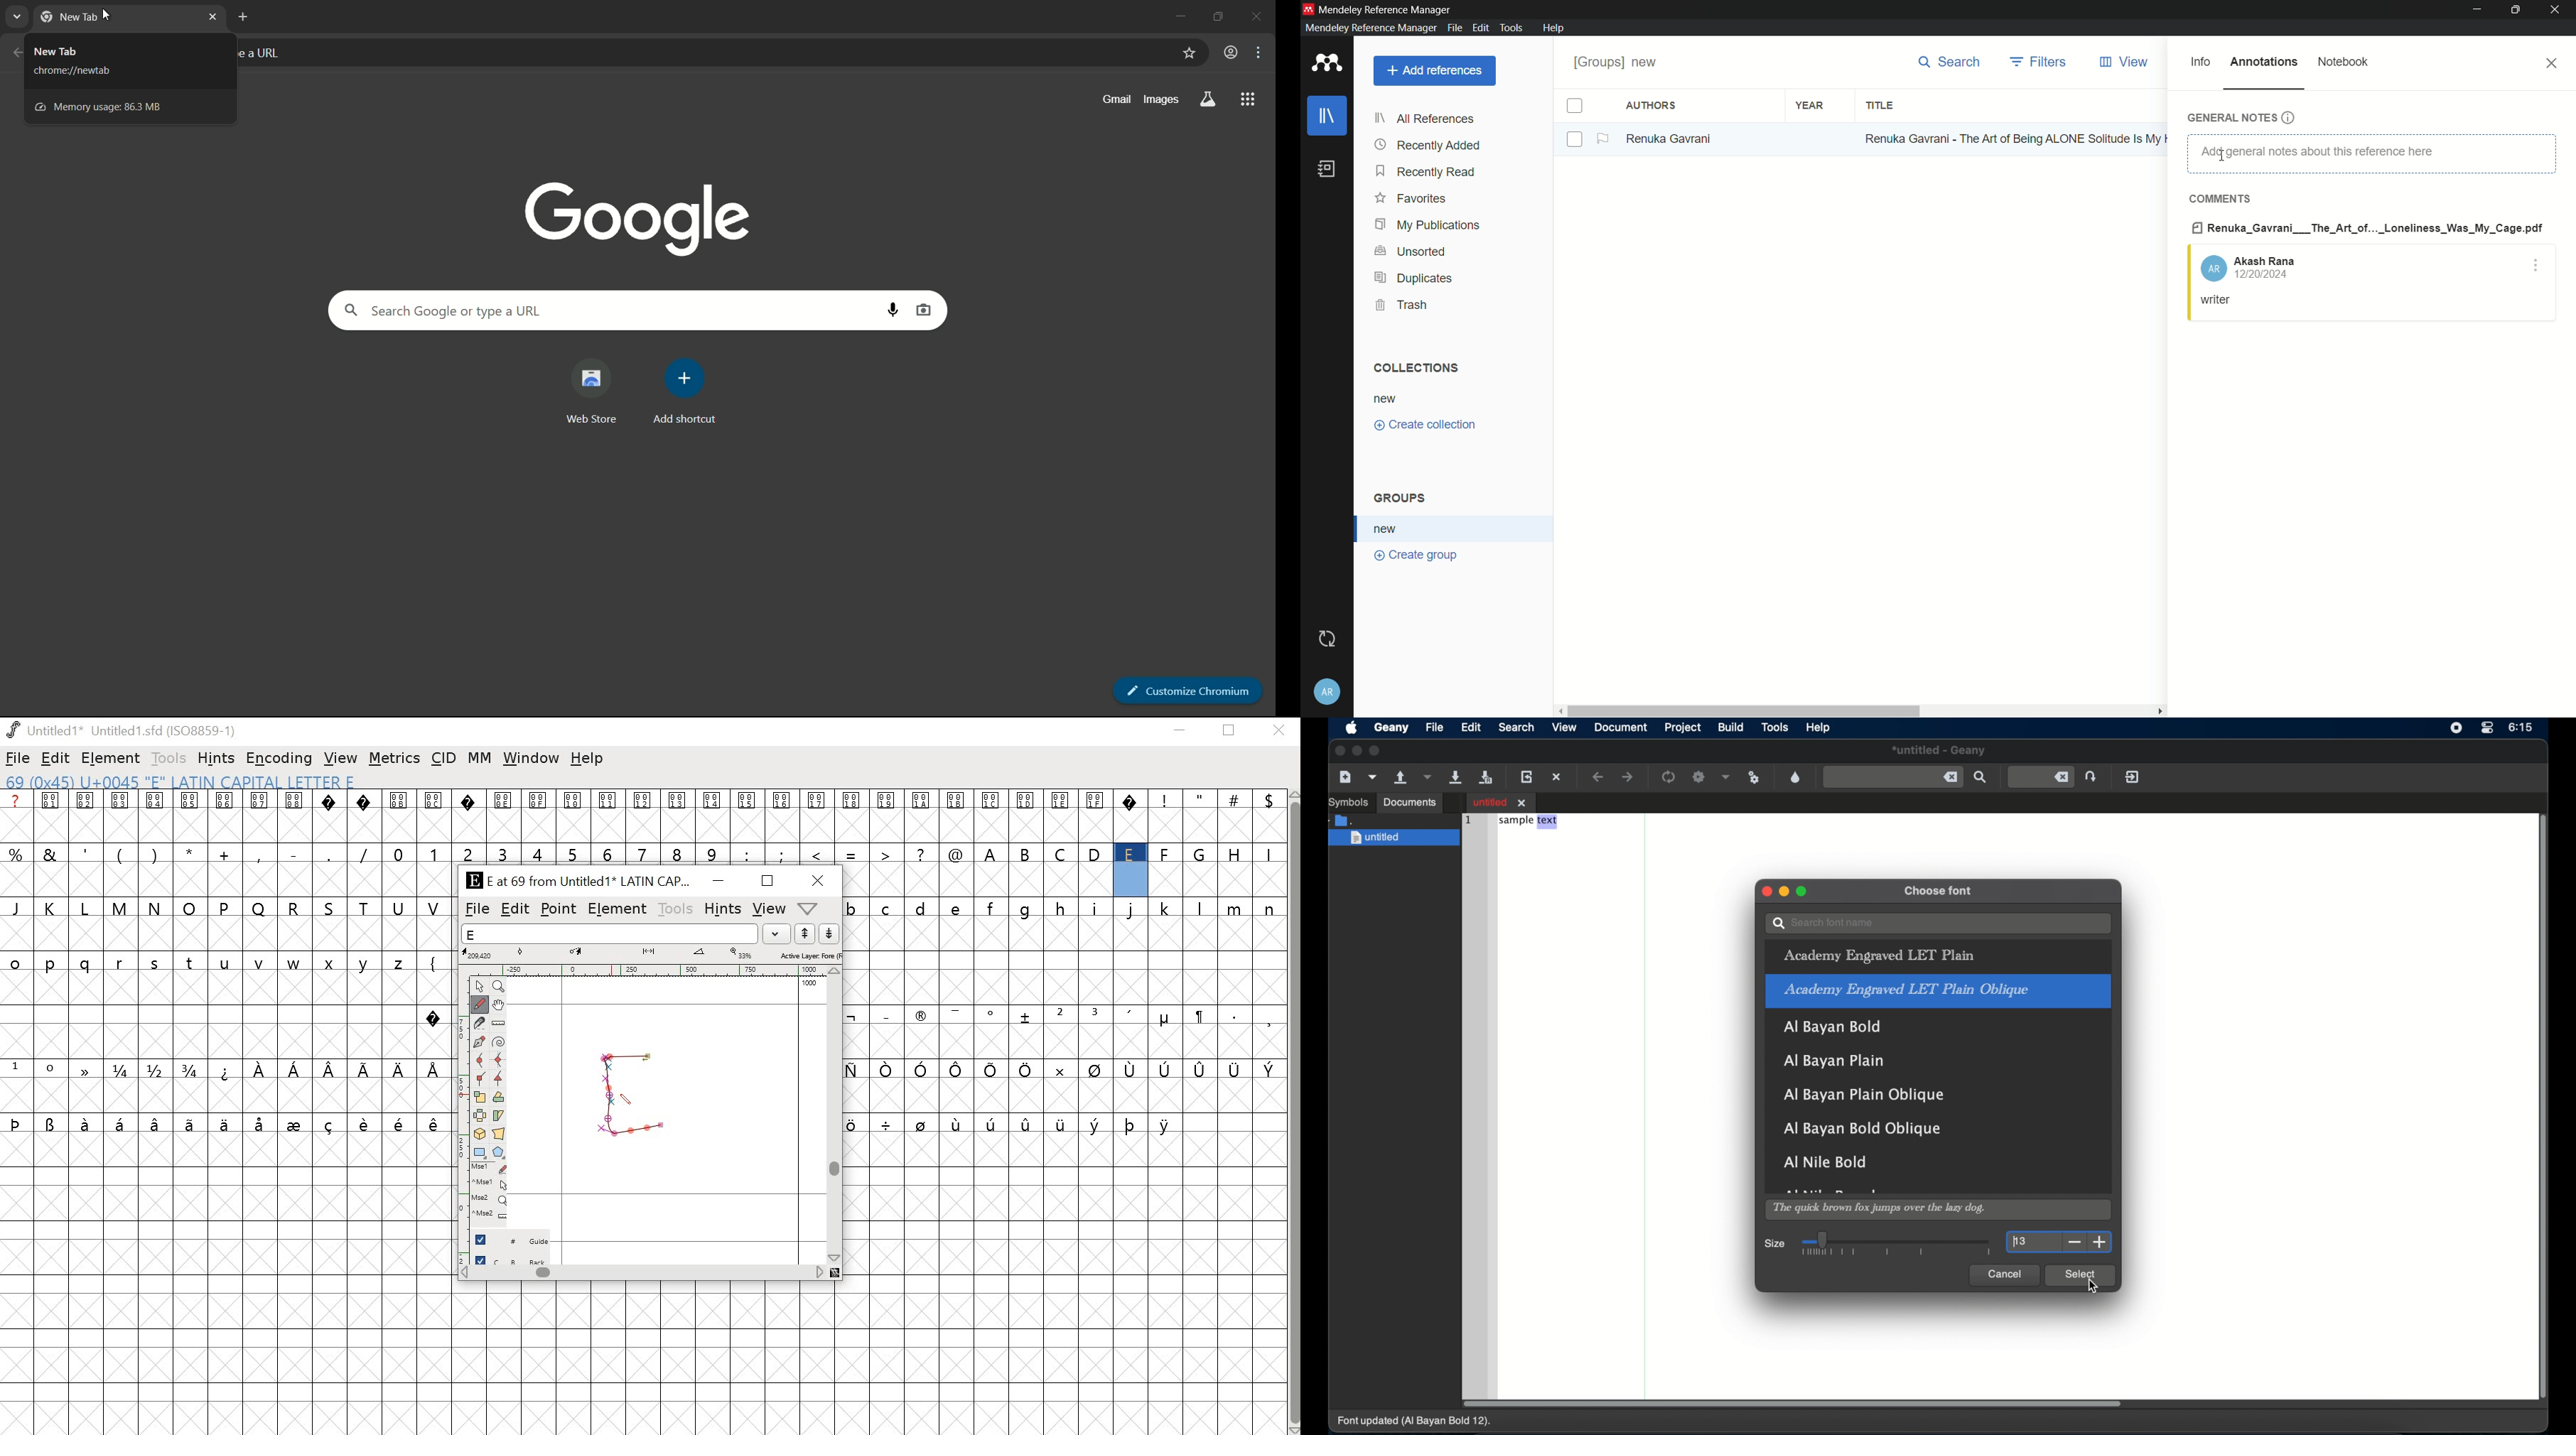 The height and width of the screenshot is (1456, 2576). I want to click on Scale, so click(480, 1098).